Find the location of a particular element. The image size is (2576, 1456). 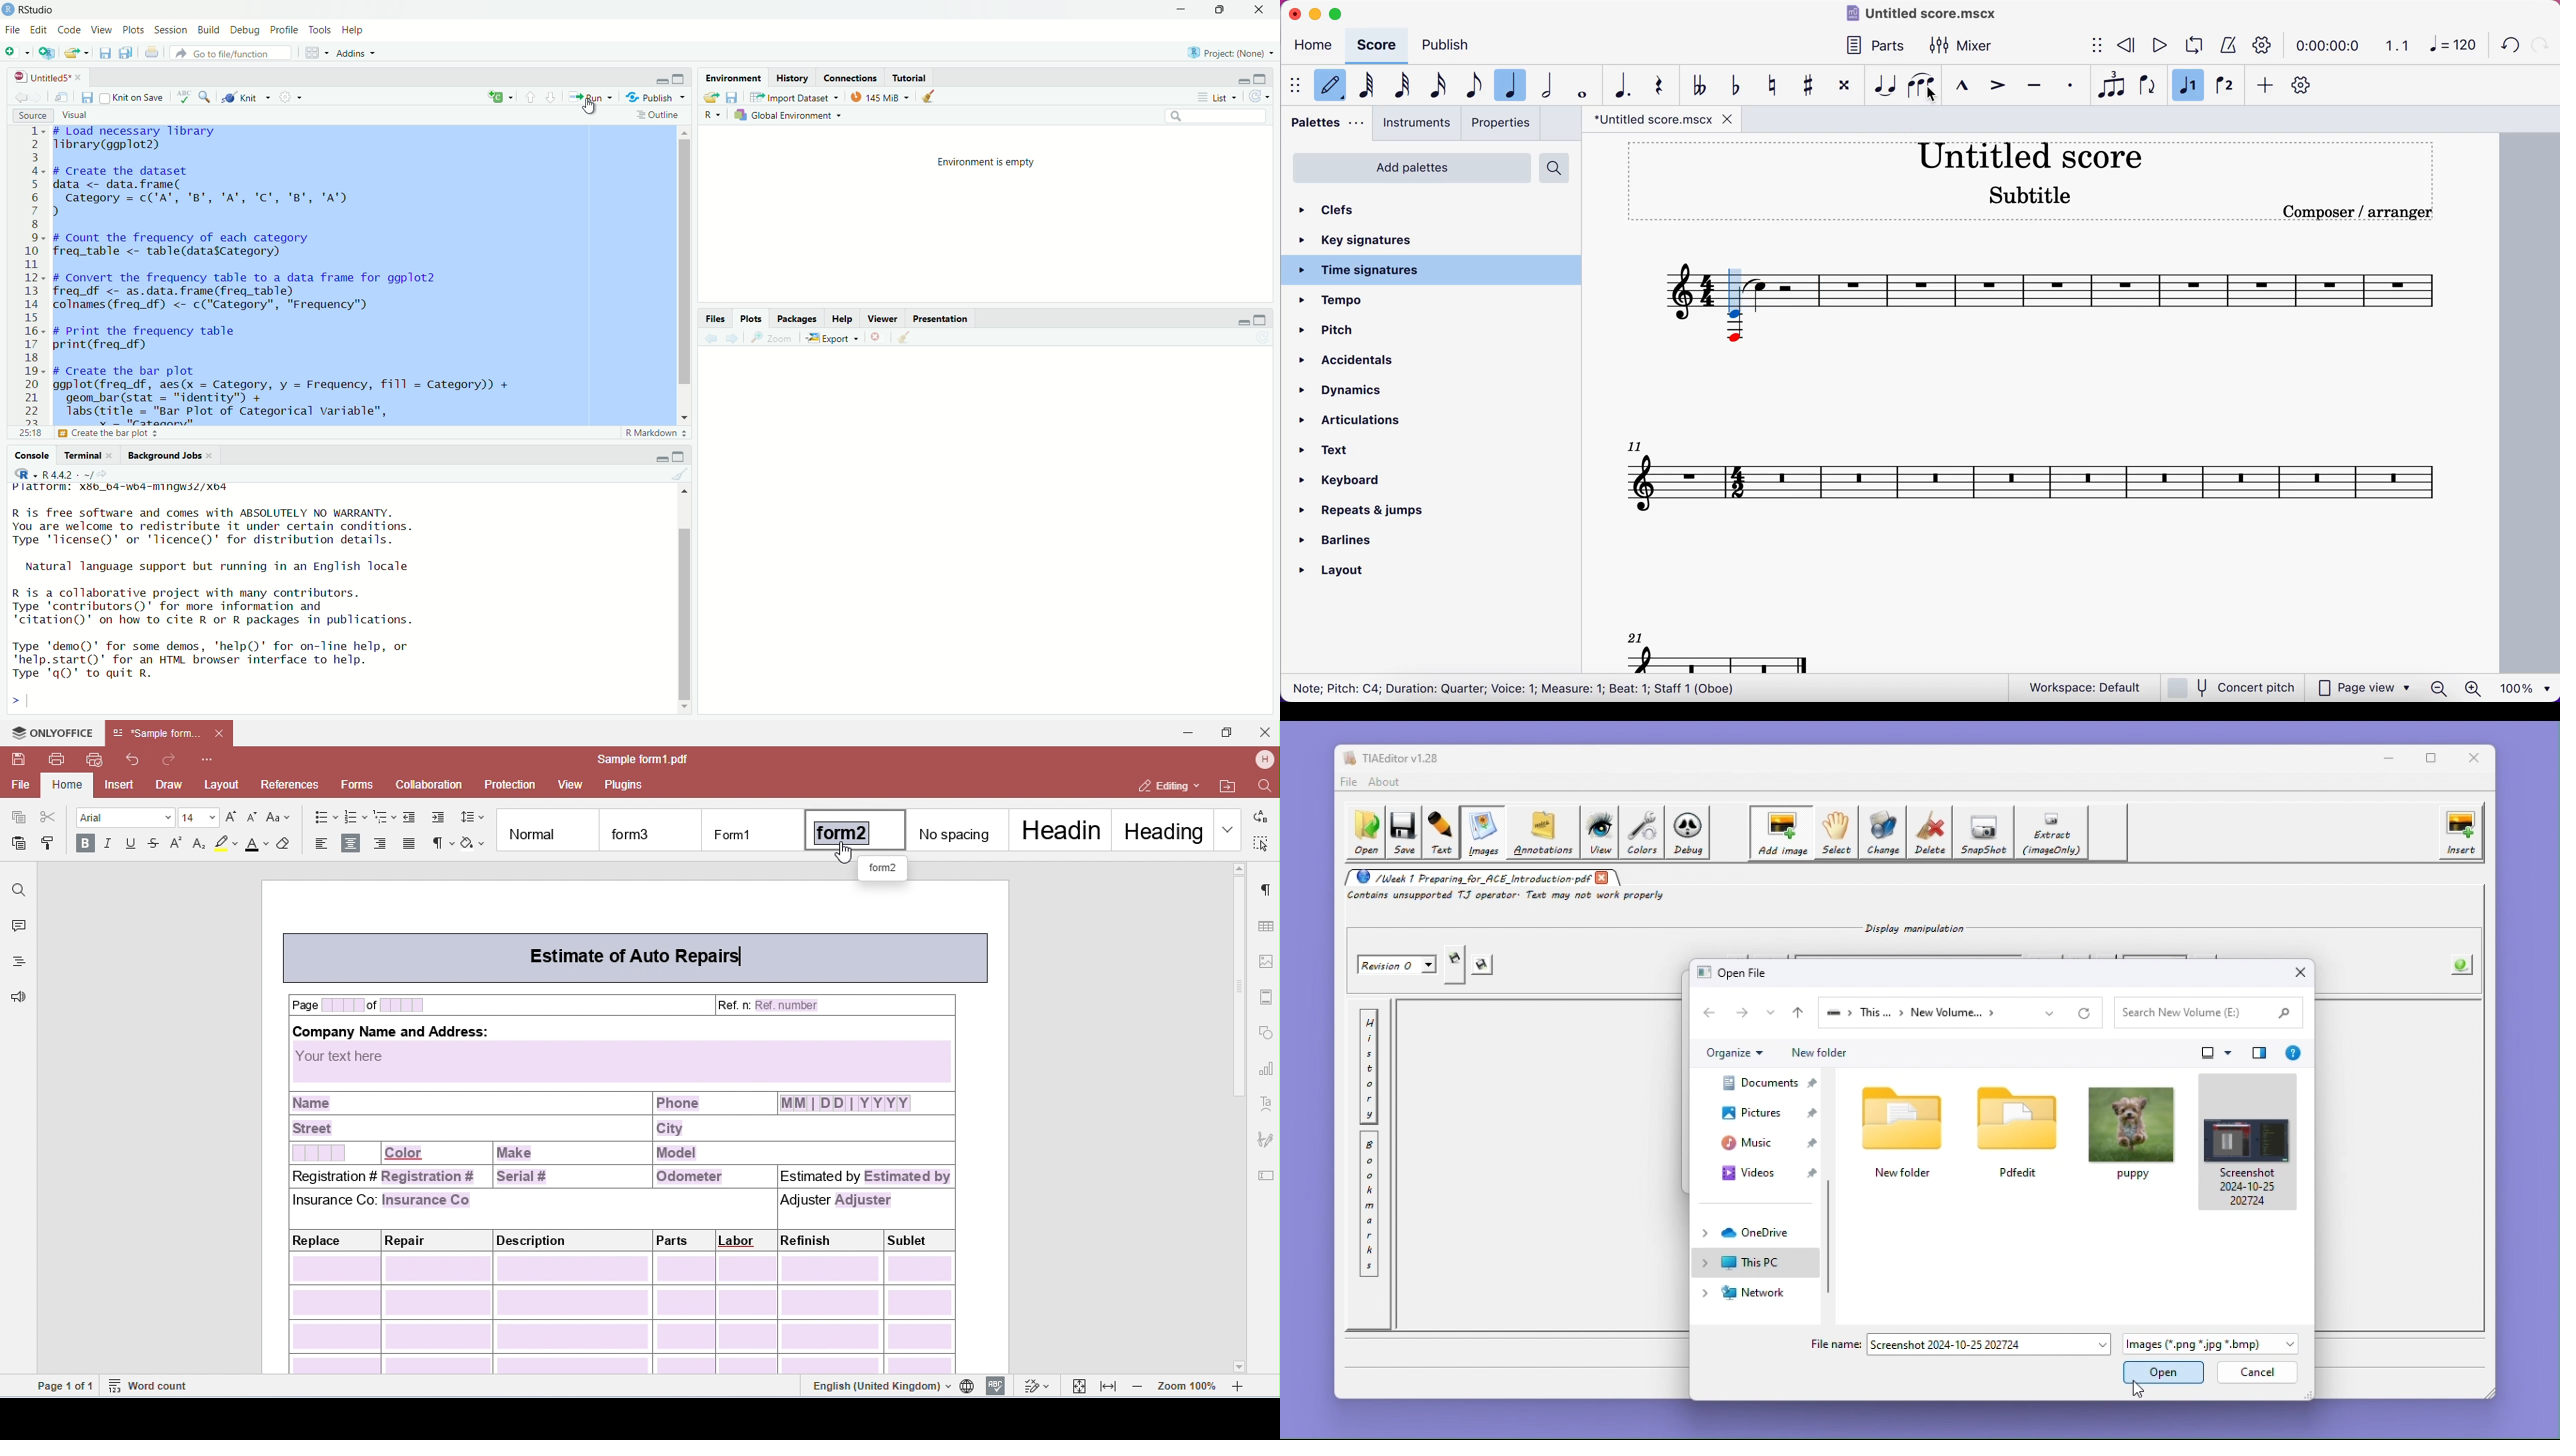

redo is located at coordinates (2540, 44).